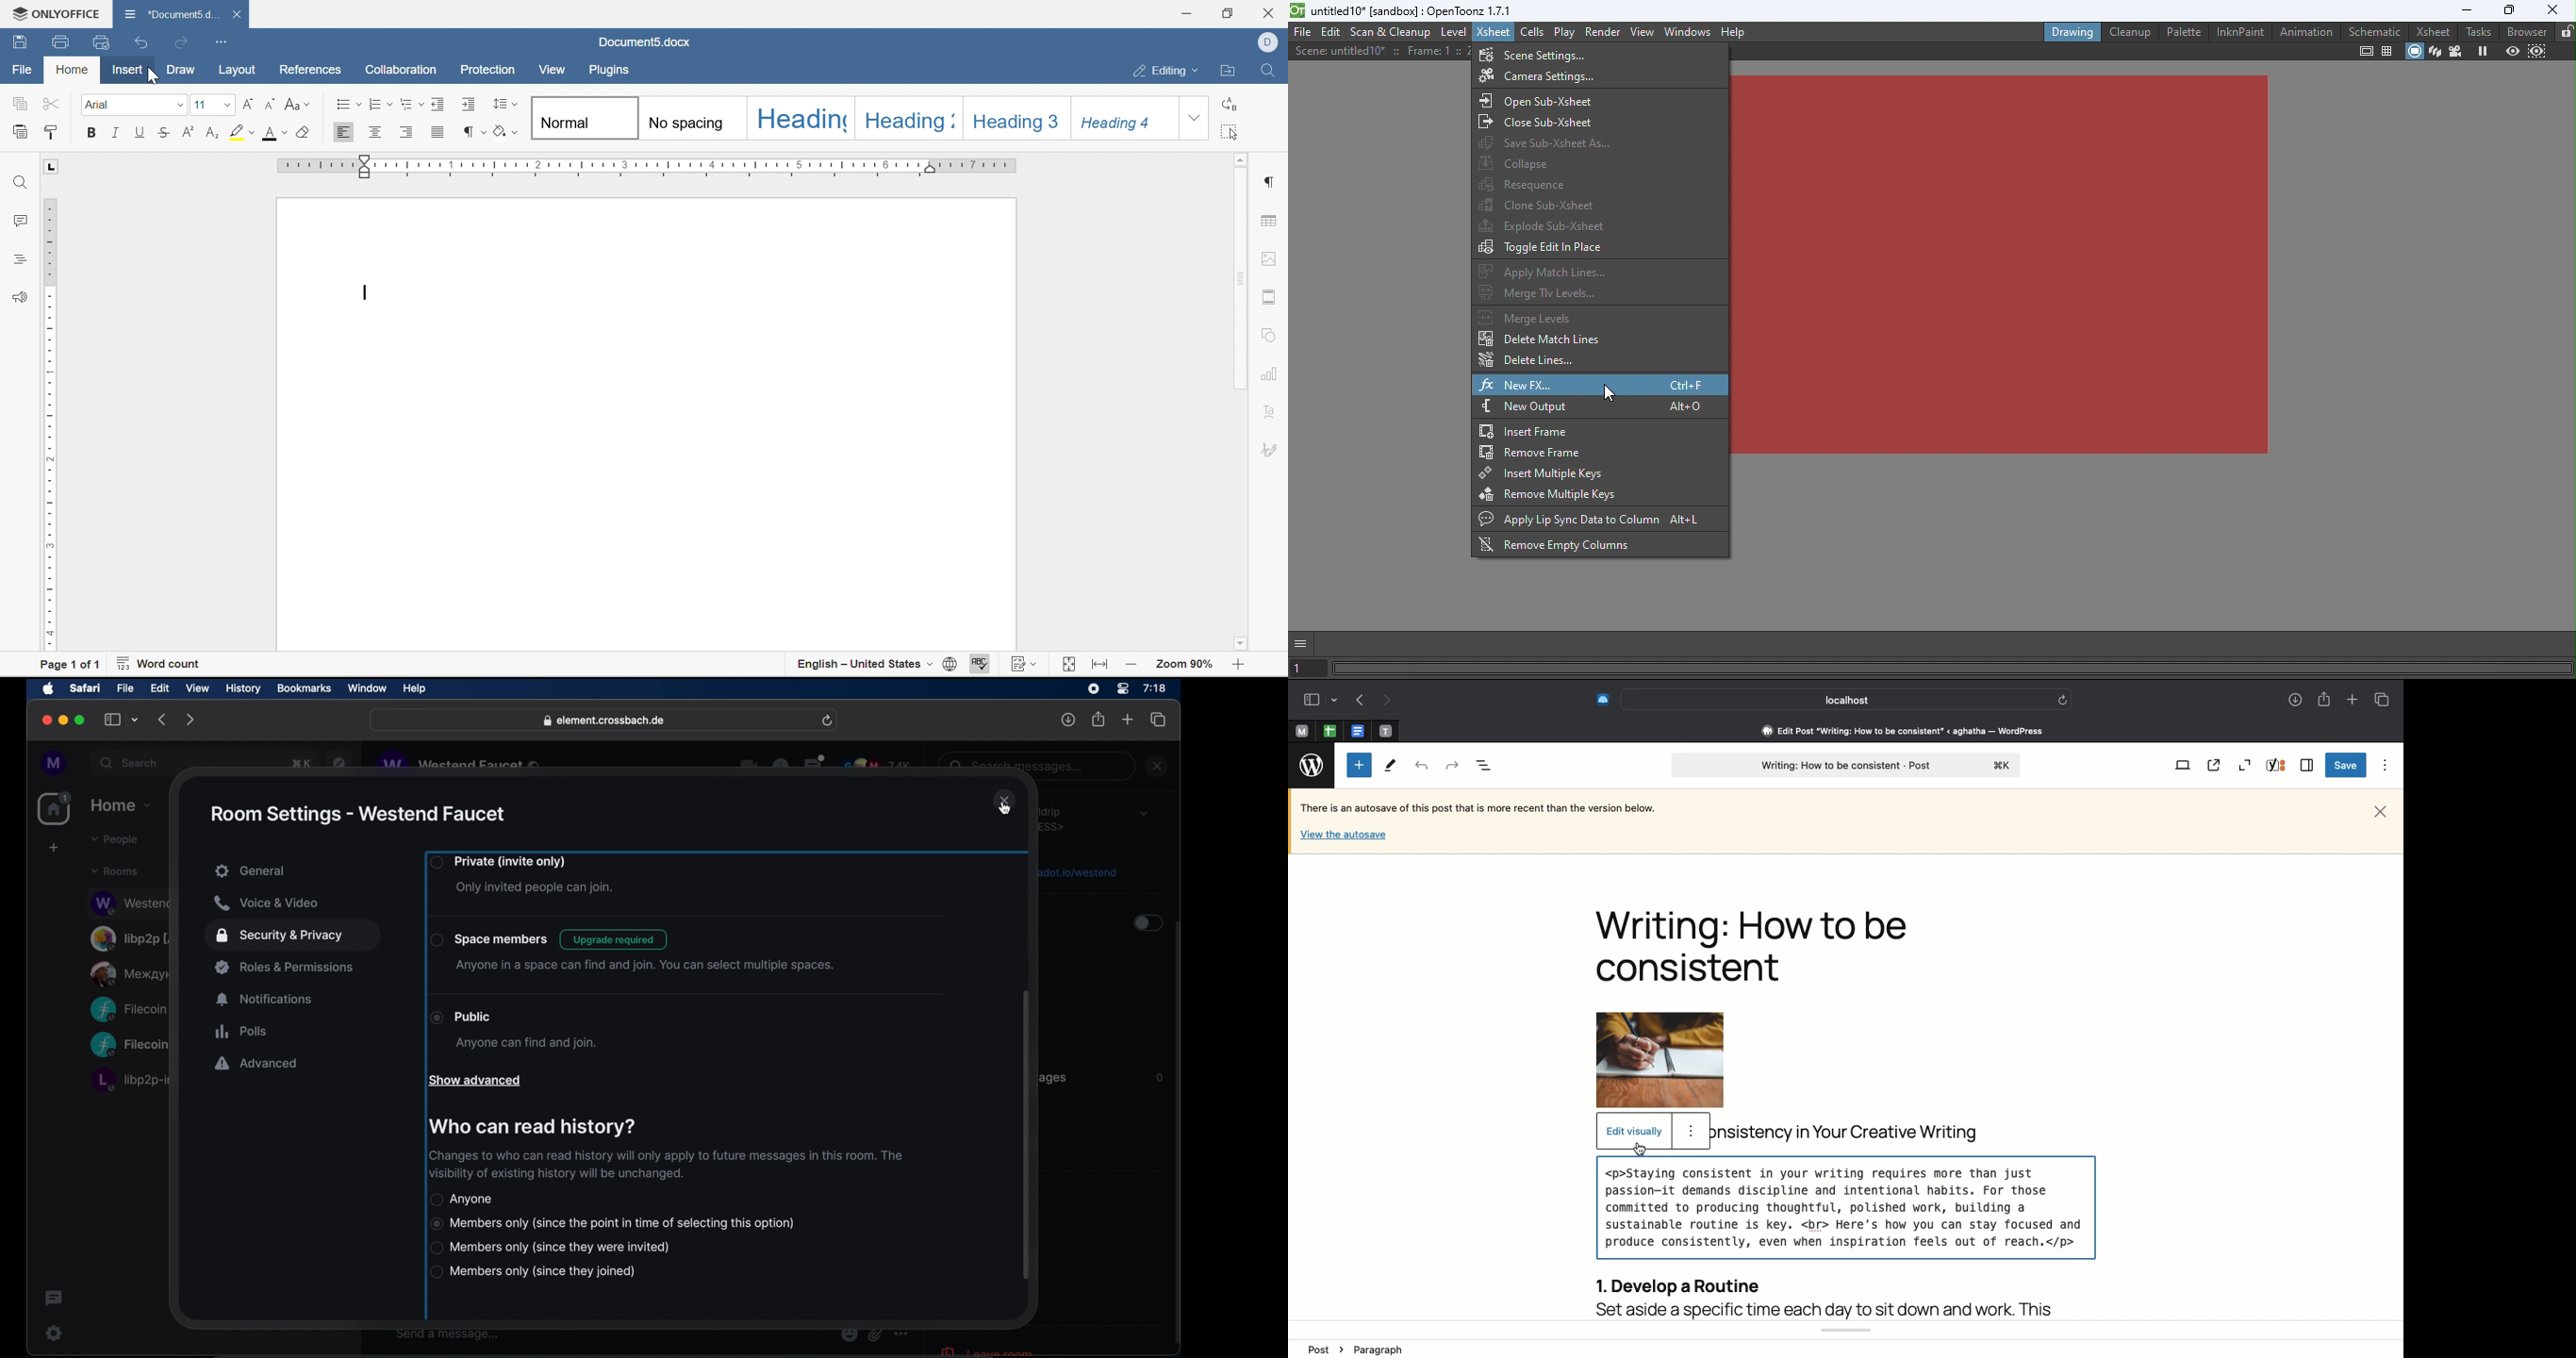  What do you see at coordinates (448, 1334) in the screenshot?
I see `send a message` at bounding box center [448, 1334].